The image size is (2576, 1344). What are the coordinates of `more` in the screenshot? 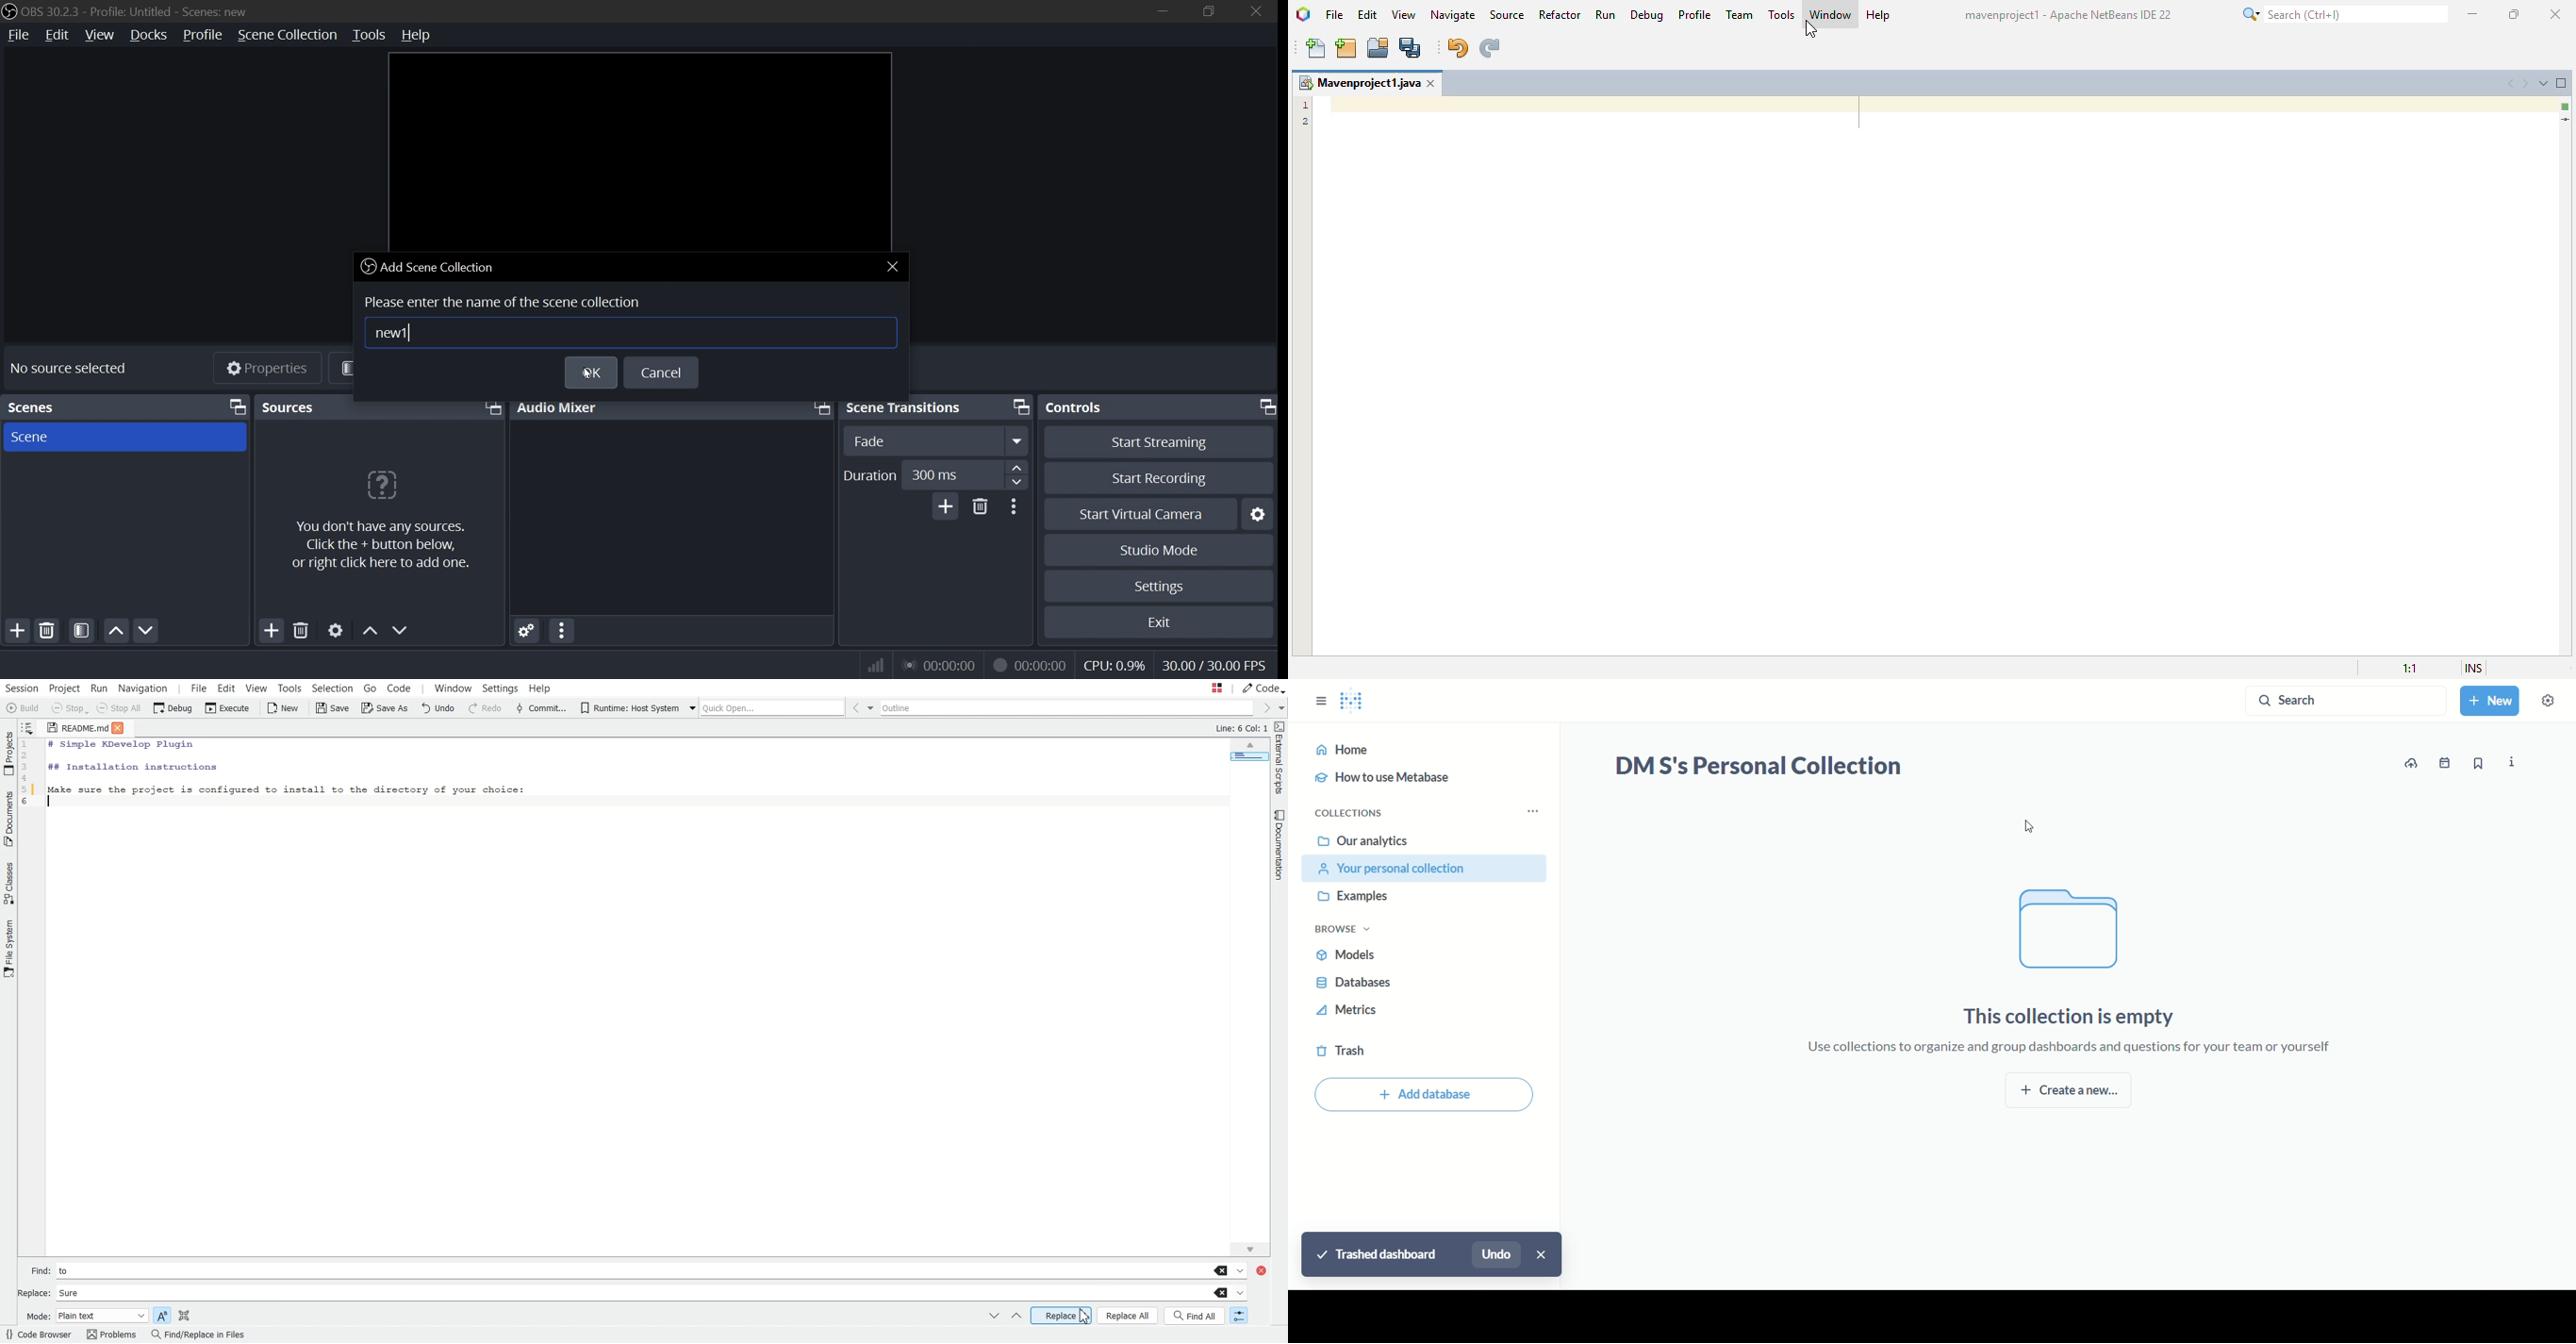 It's located at (563, 630).